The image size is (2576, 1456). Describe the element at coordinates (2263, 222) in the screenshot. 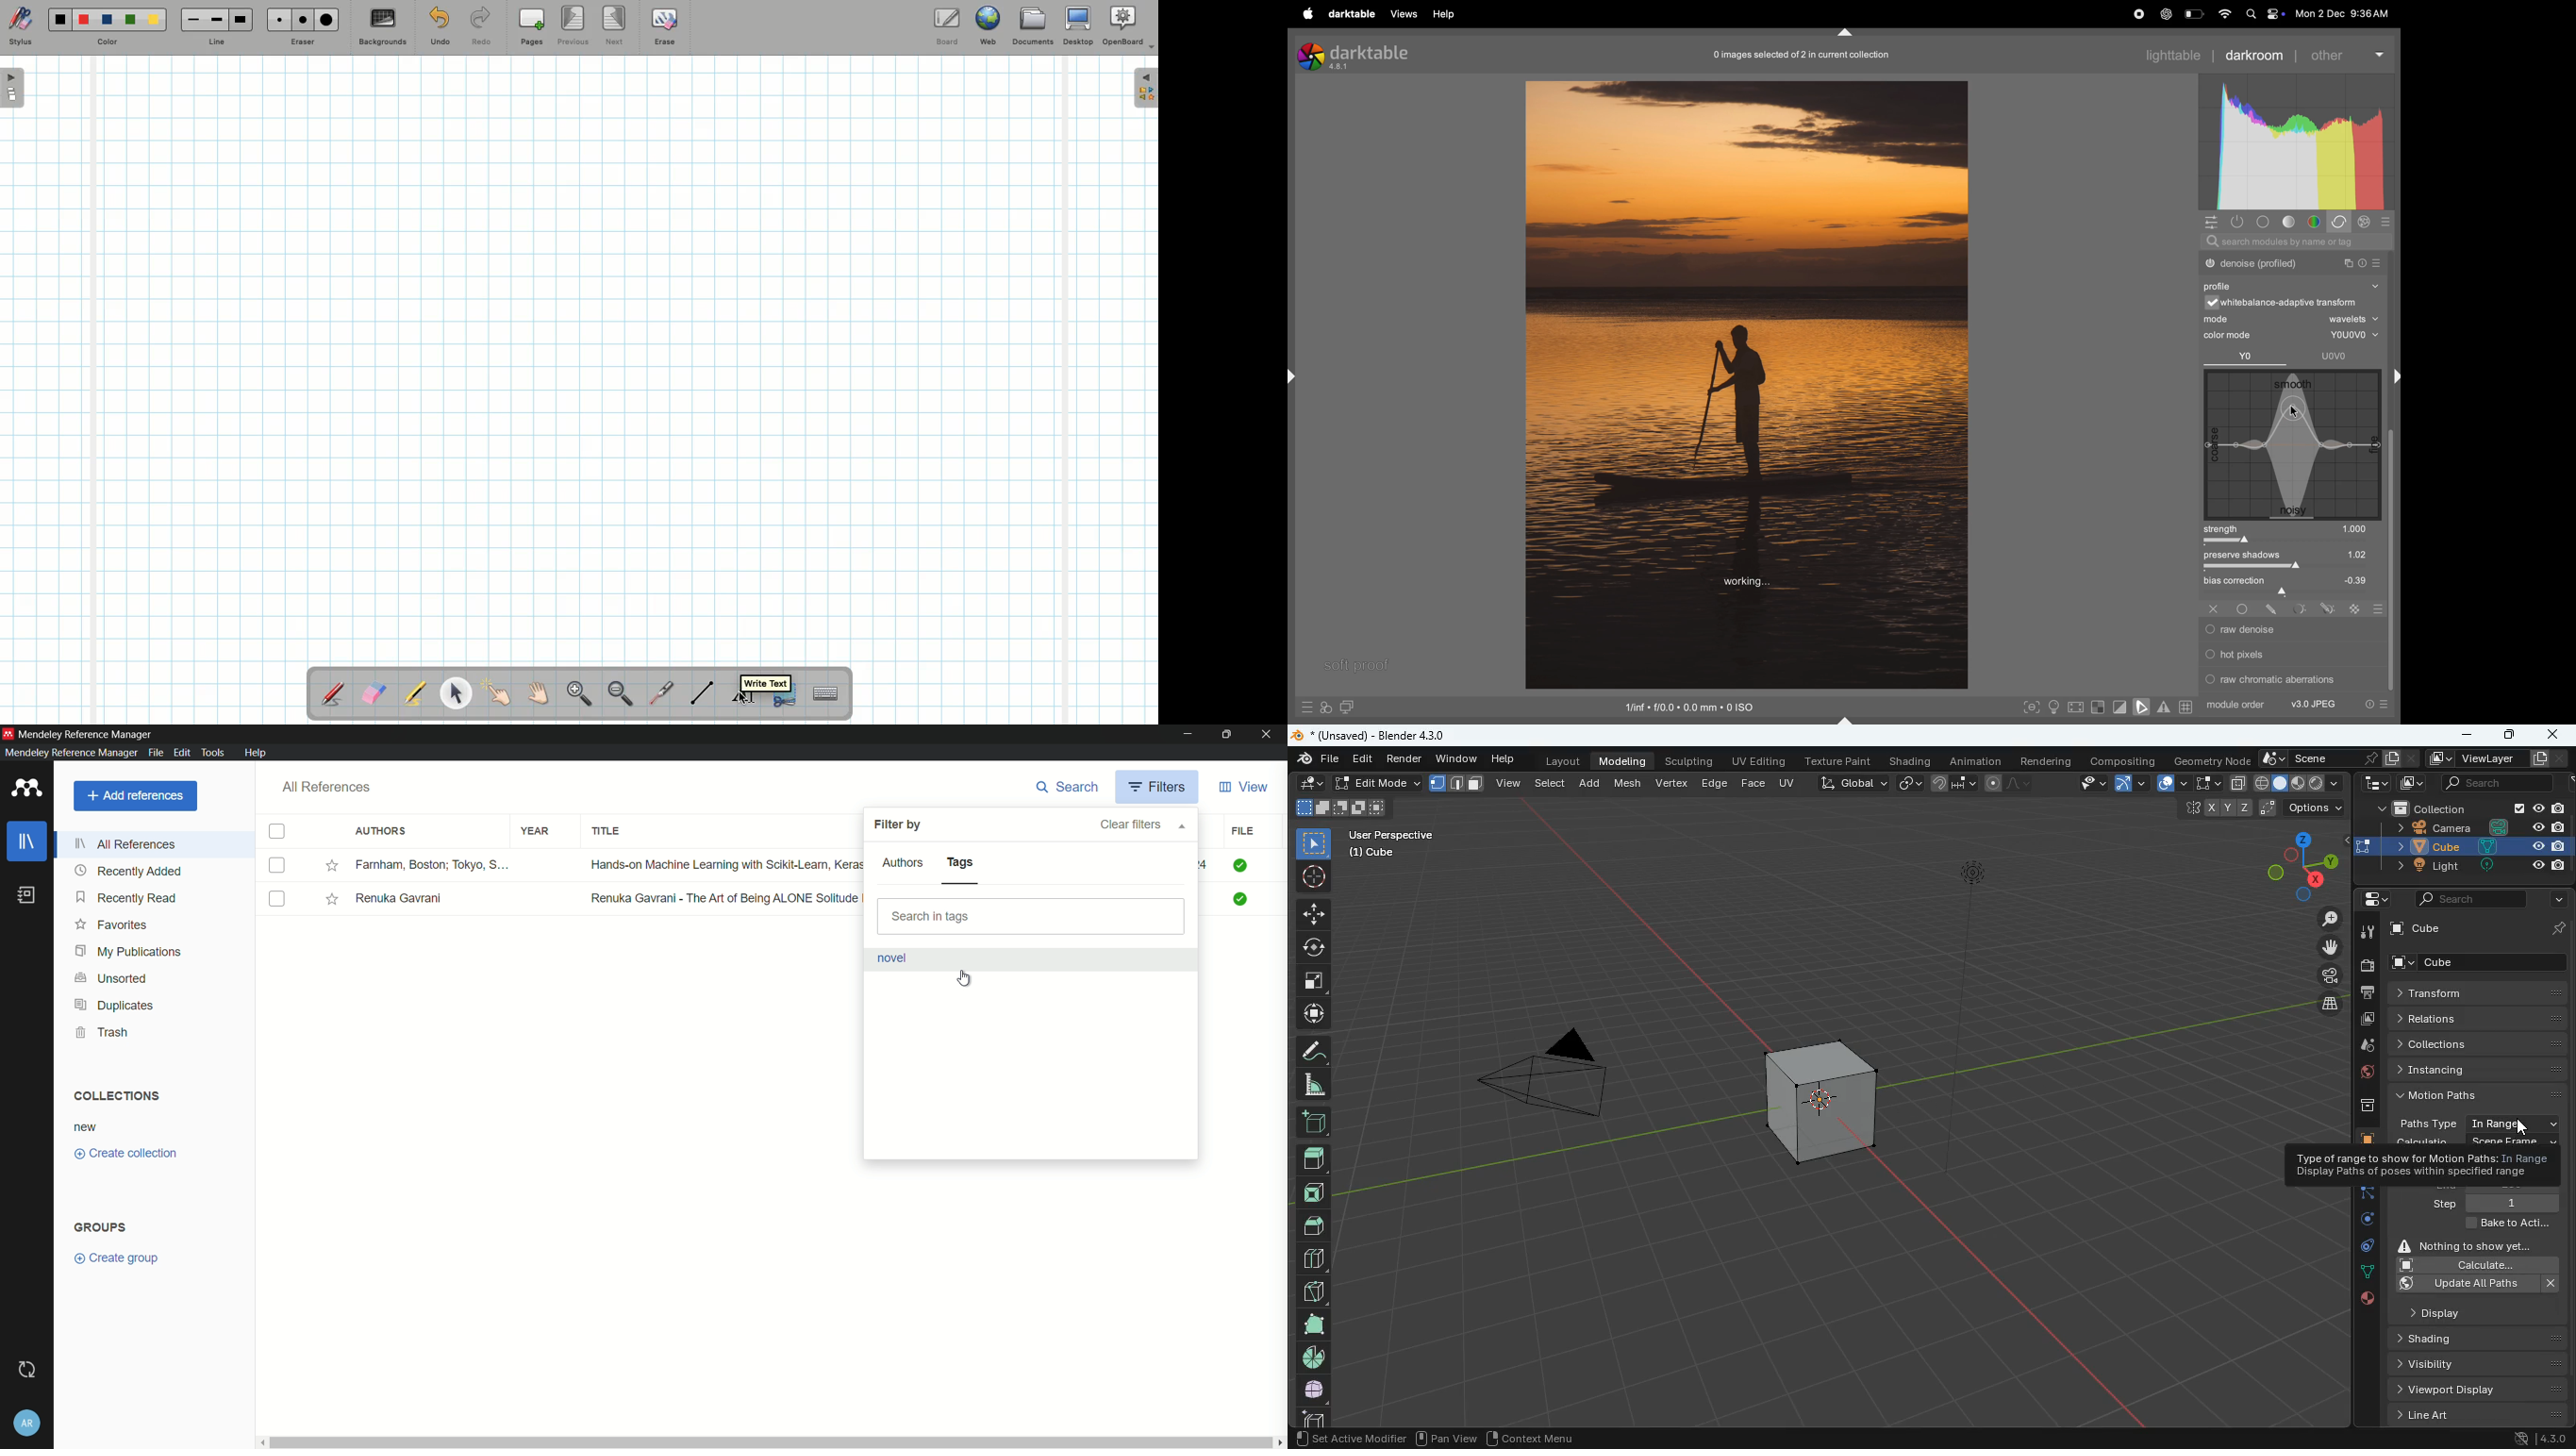

I see `base` at that location.